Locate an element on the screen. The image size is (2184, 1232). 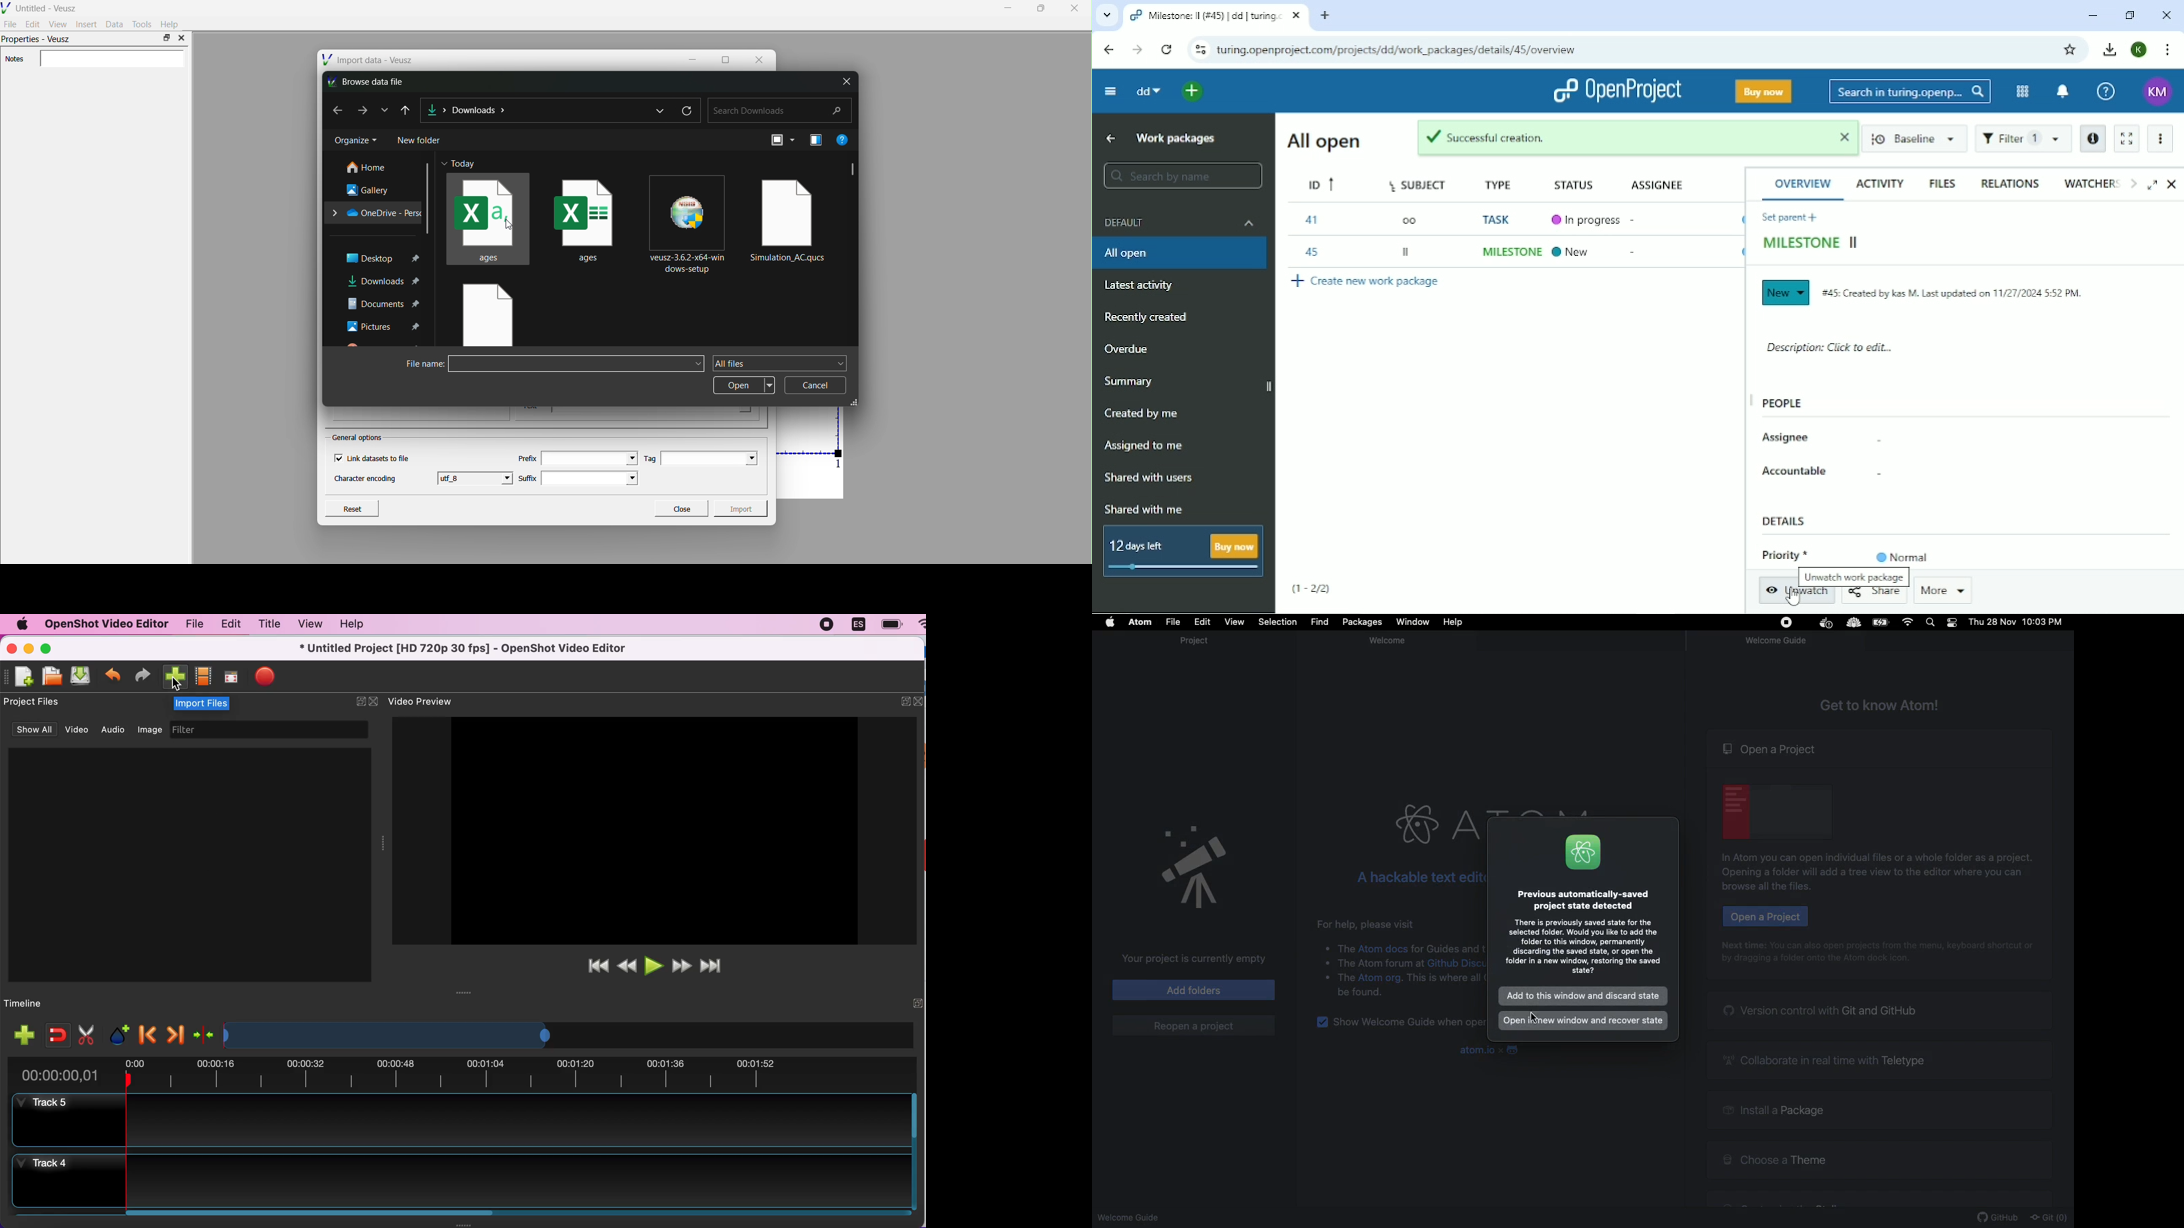
Overview is located at coordinates (1805, 182).